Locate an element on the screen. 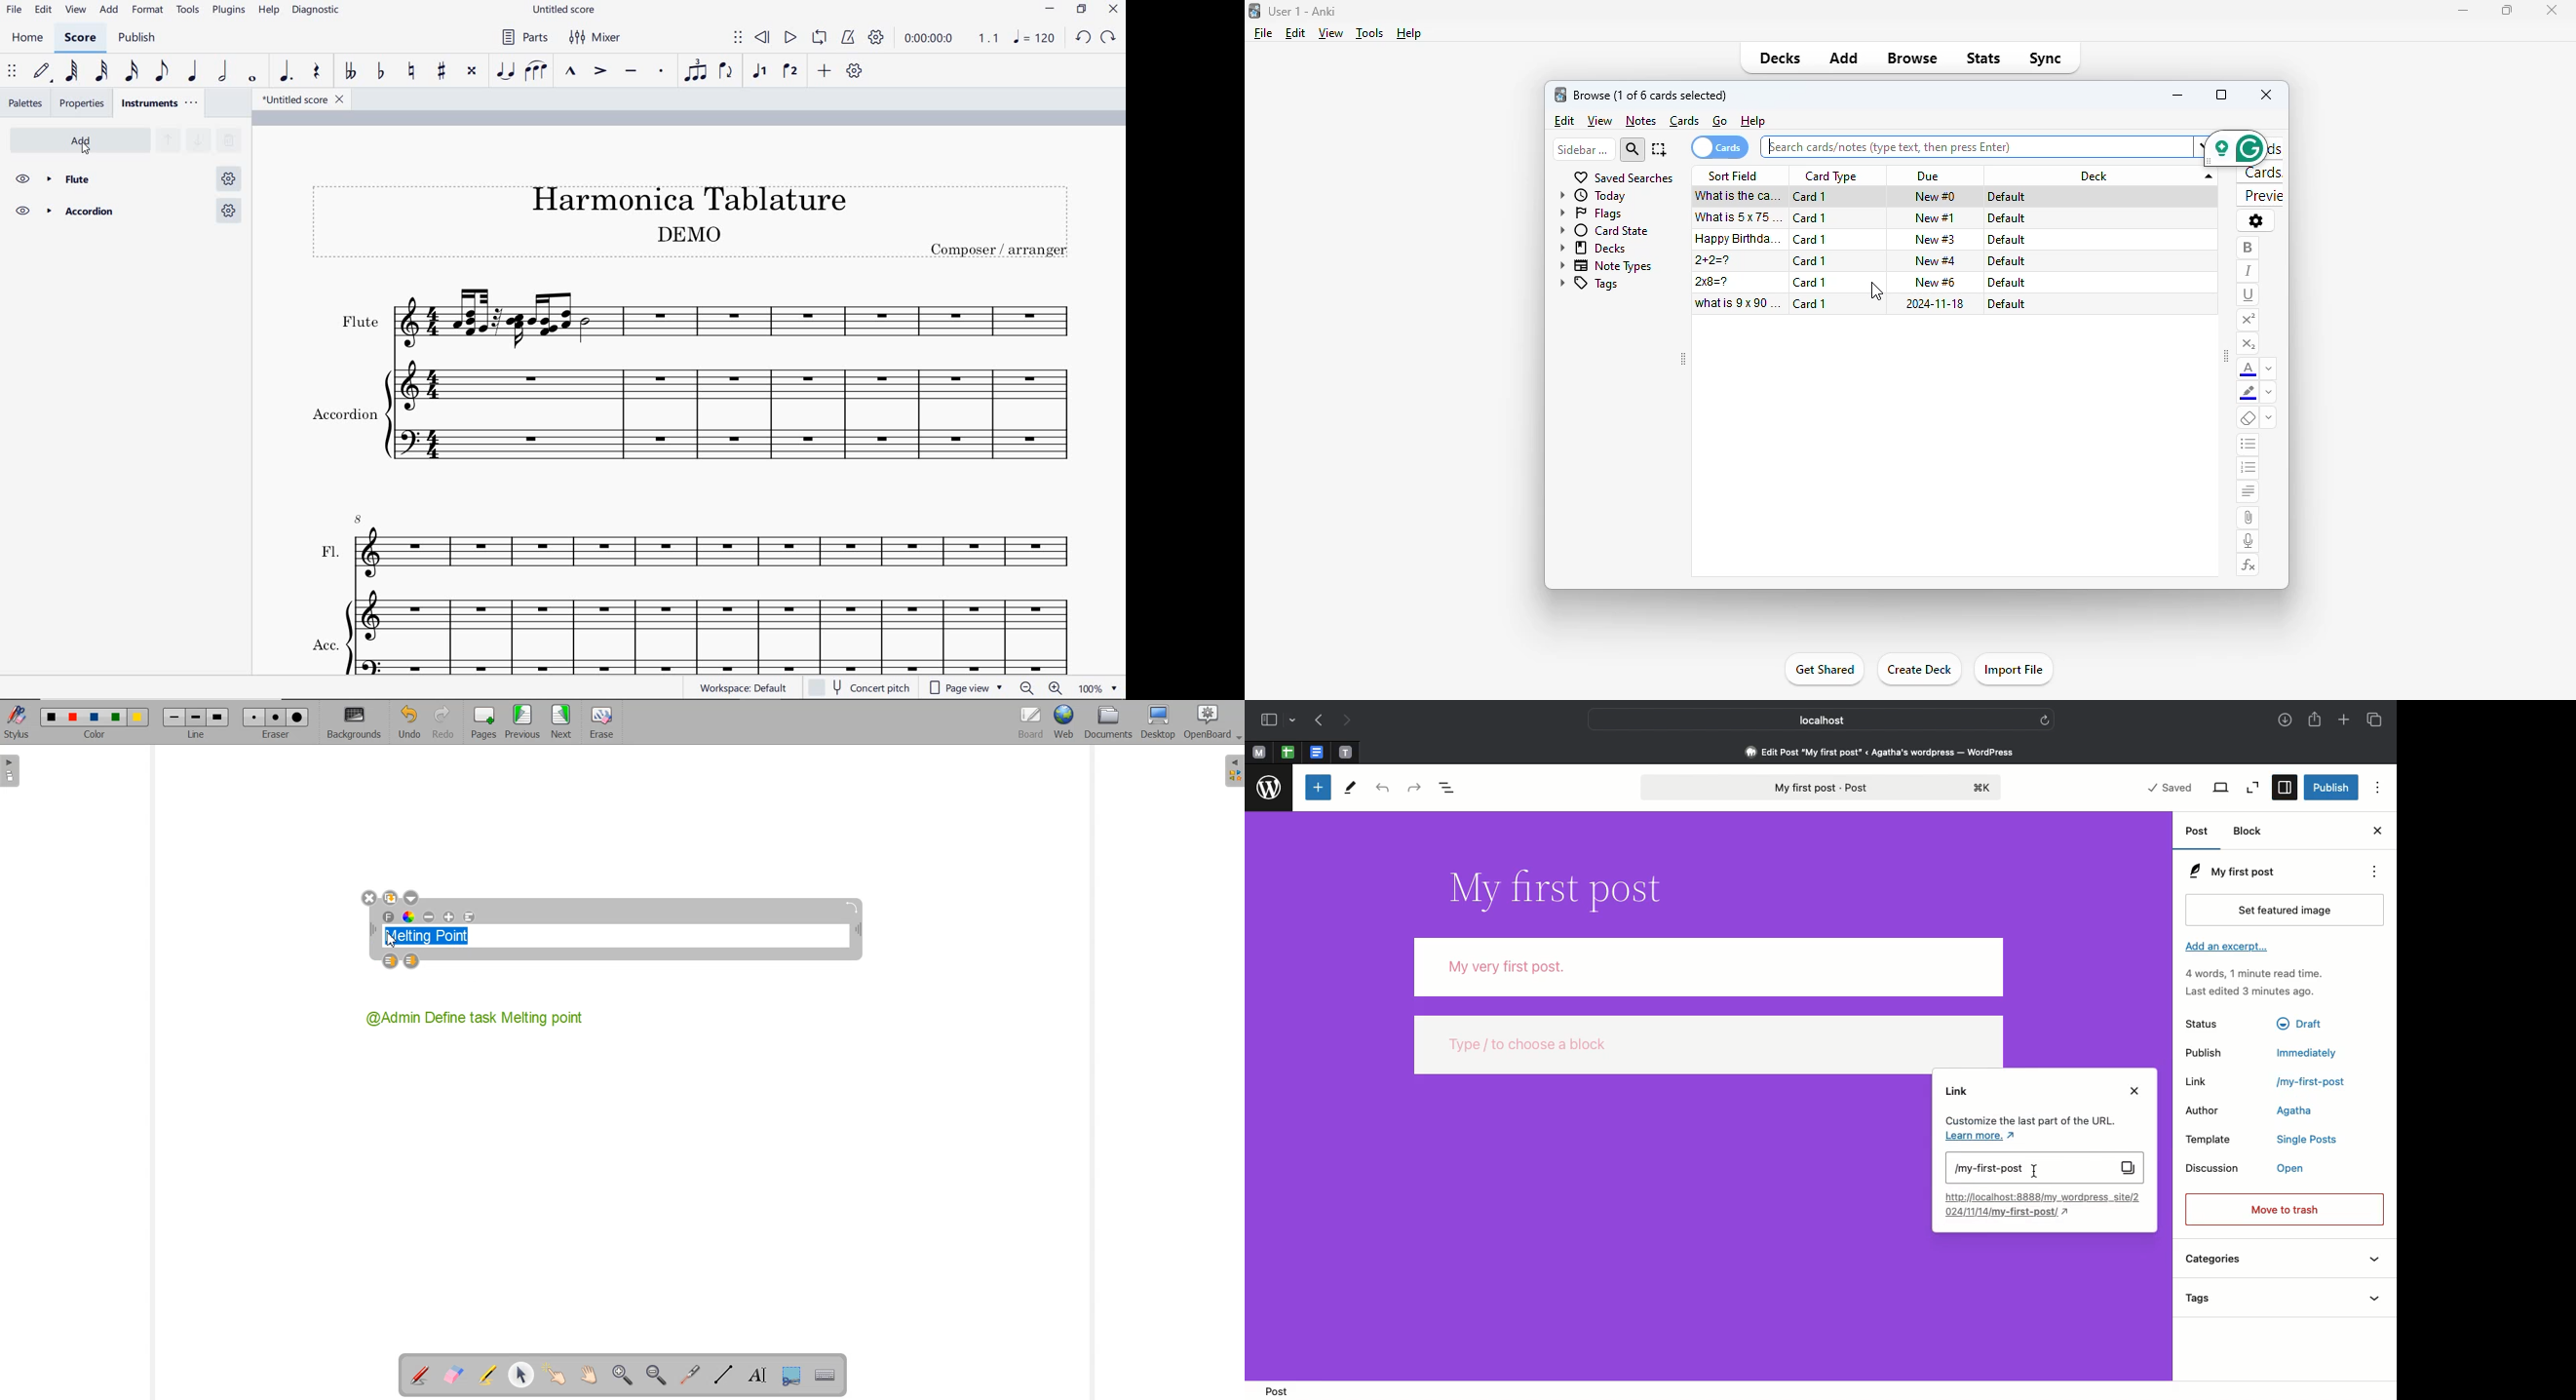 The height and width of the screenshot is (1400, 2576). Undo is located at coordinates (1382, 786).